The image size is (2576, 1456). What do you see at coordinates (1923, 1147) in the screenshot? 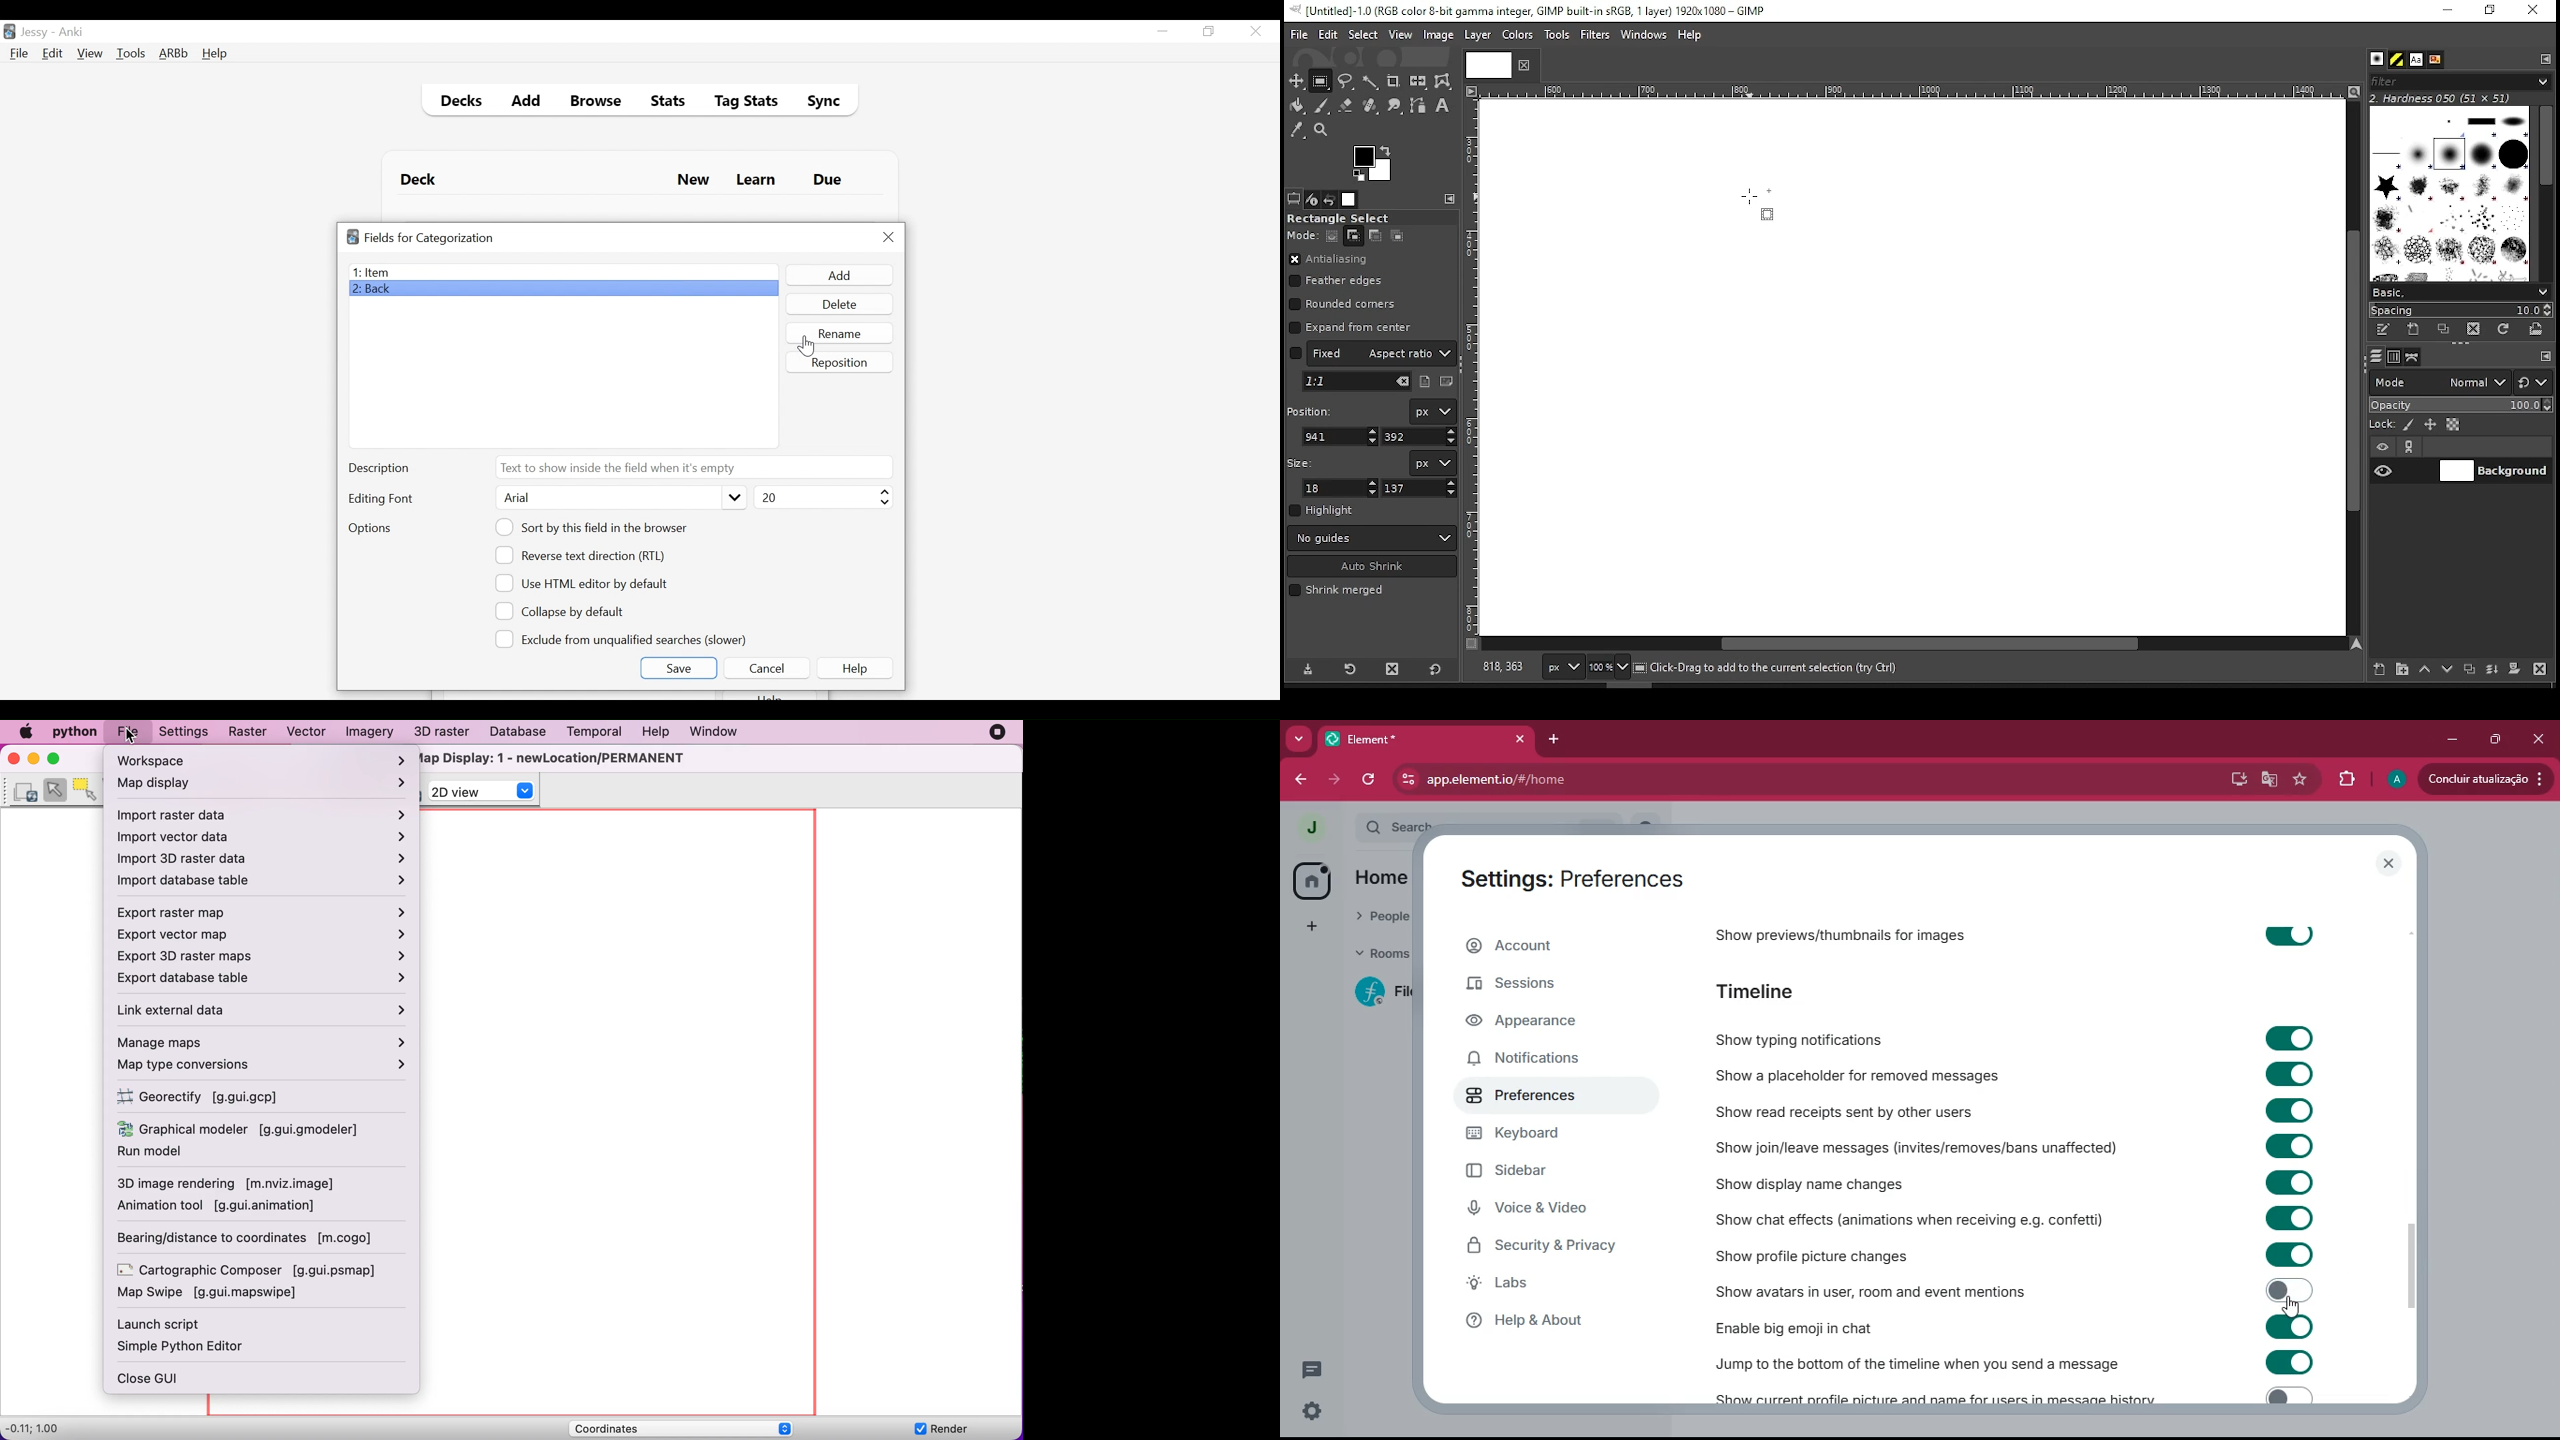
I see `show join / leave messages (invites/removes/ban unaffected)` at bounding box center [1923, 1147].